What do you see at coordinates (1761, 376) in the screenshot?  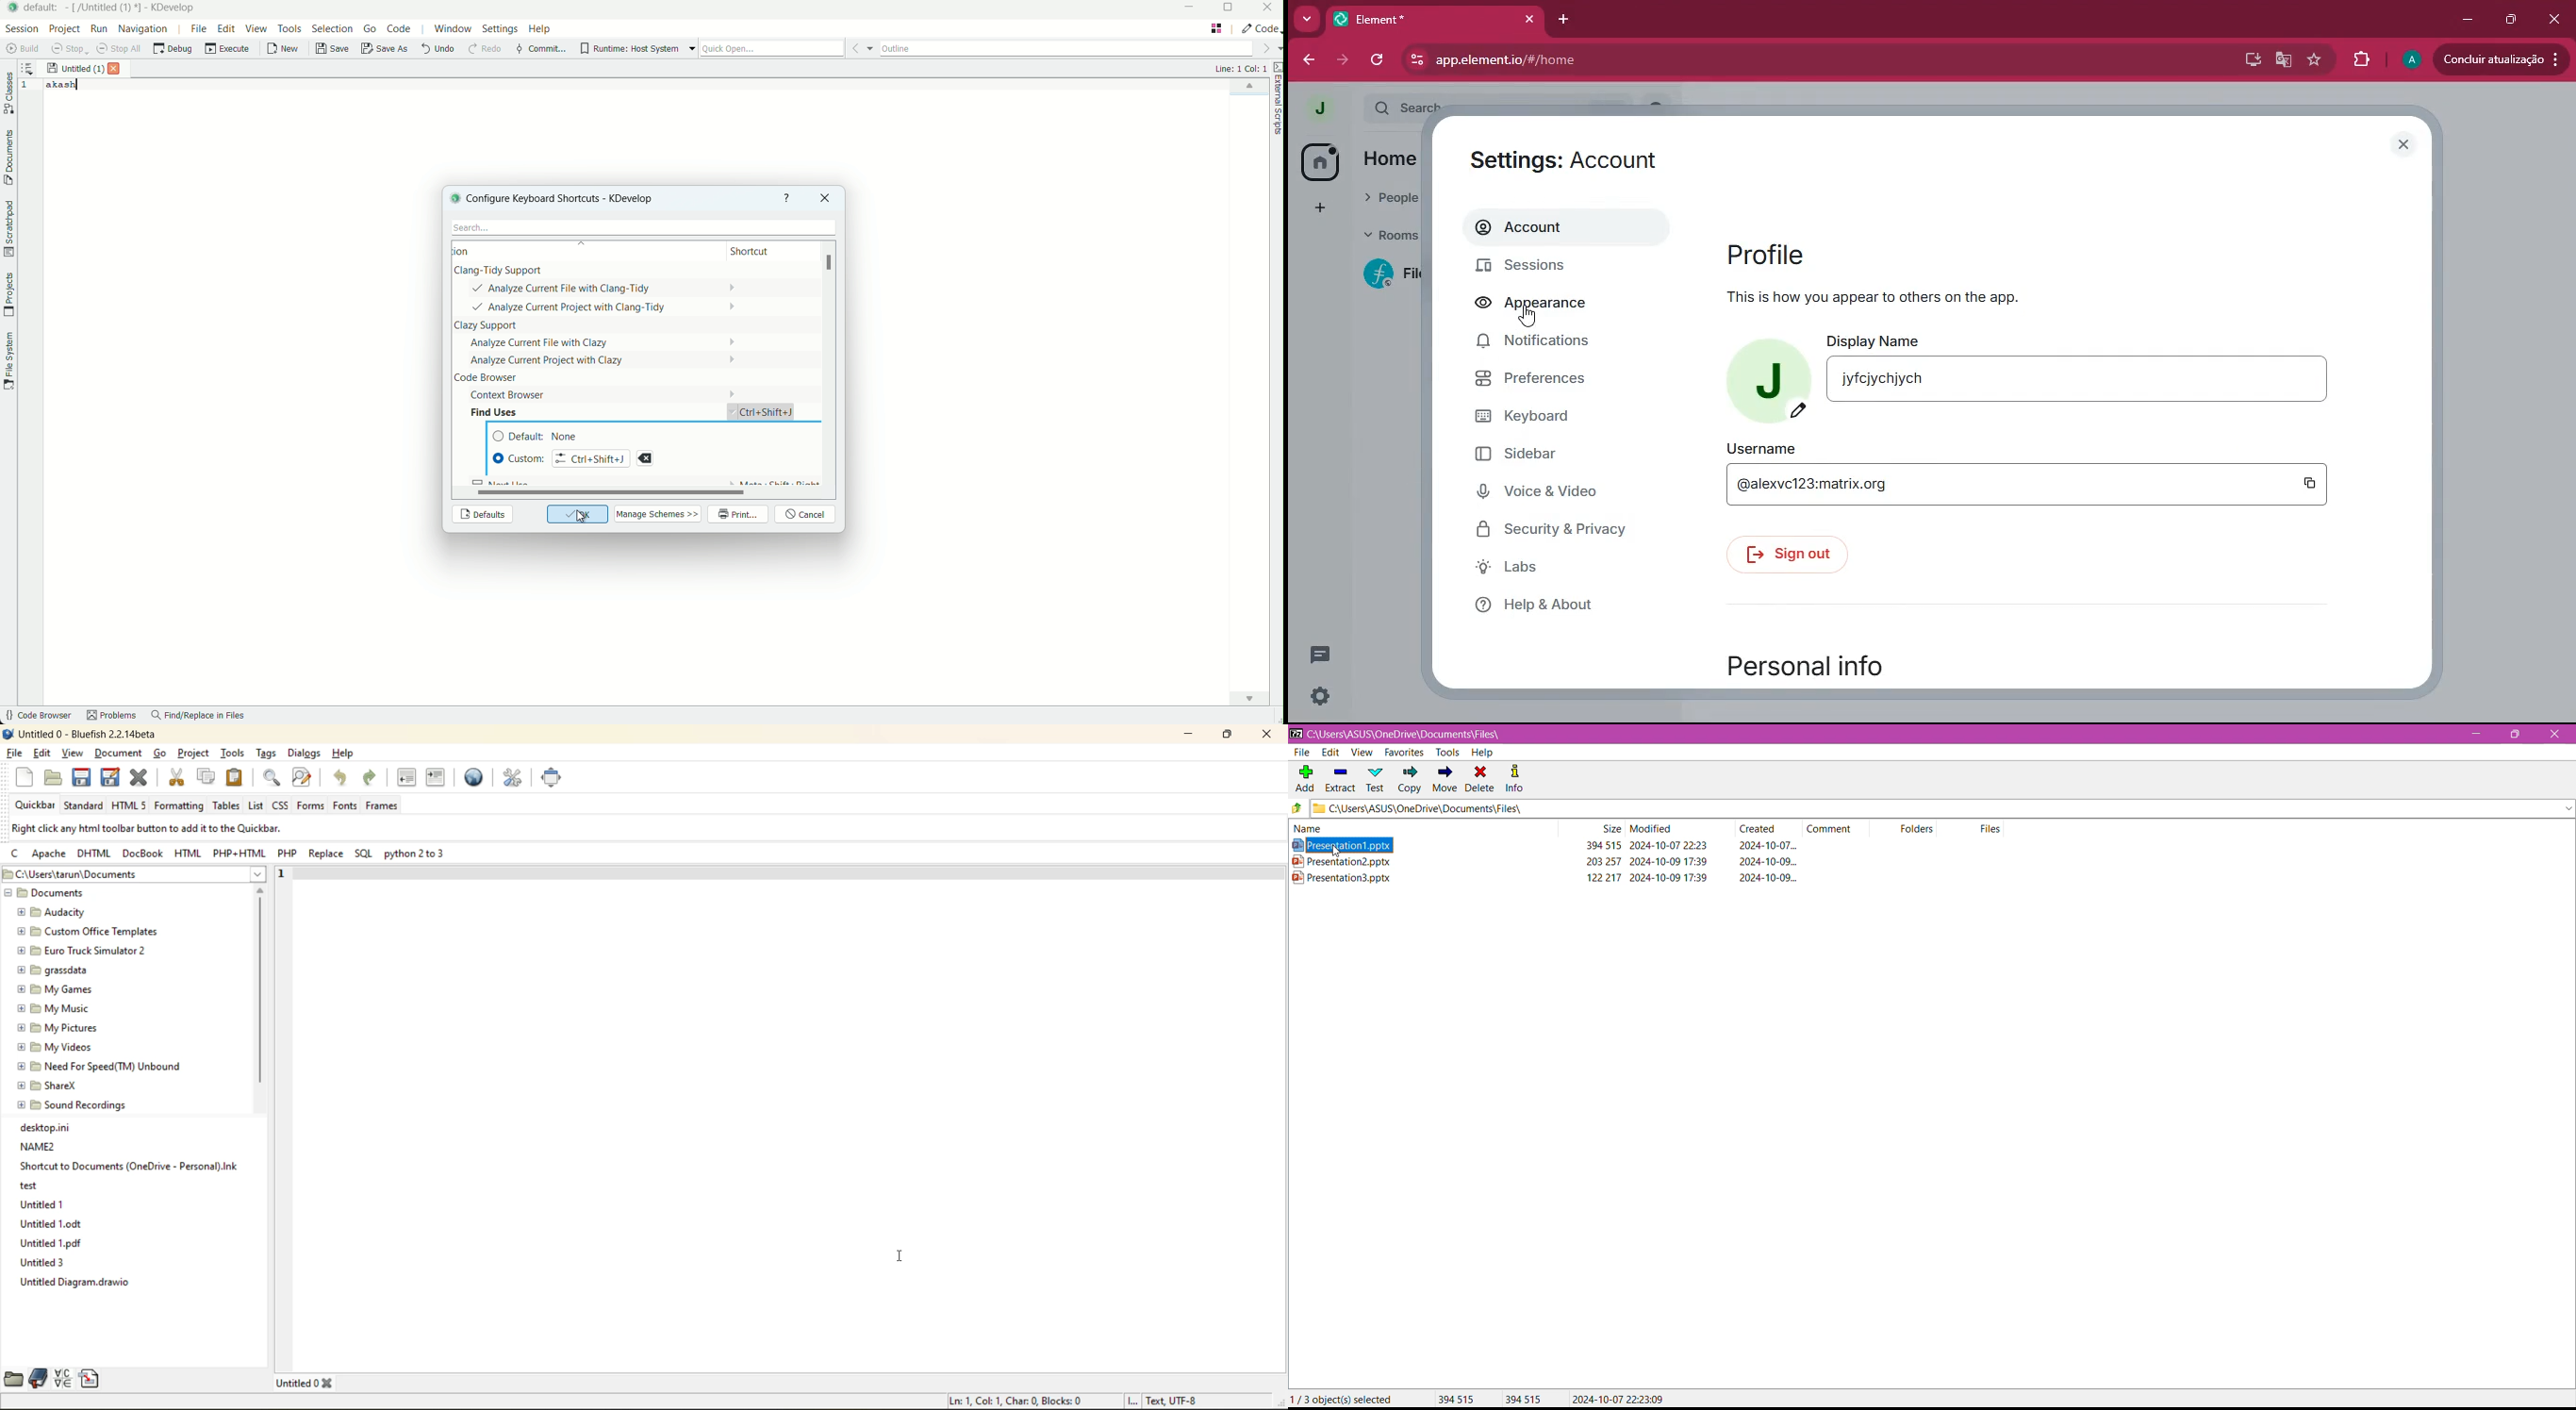 I see `profile` at bounding box center [1761, 376].